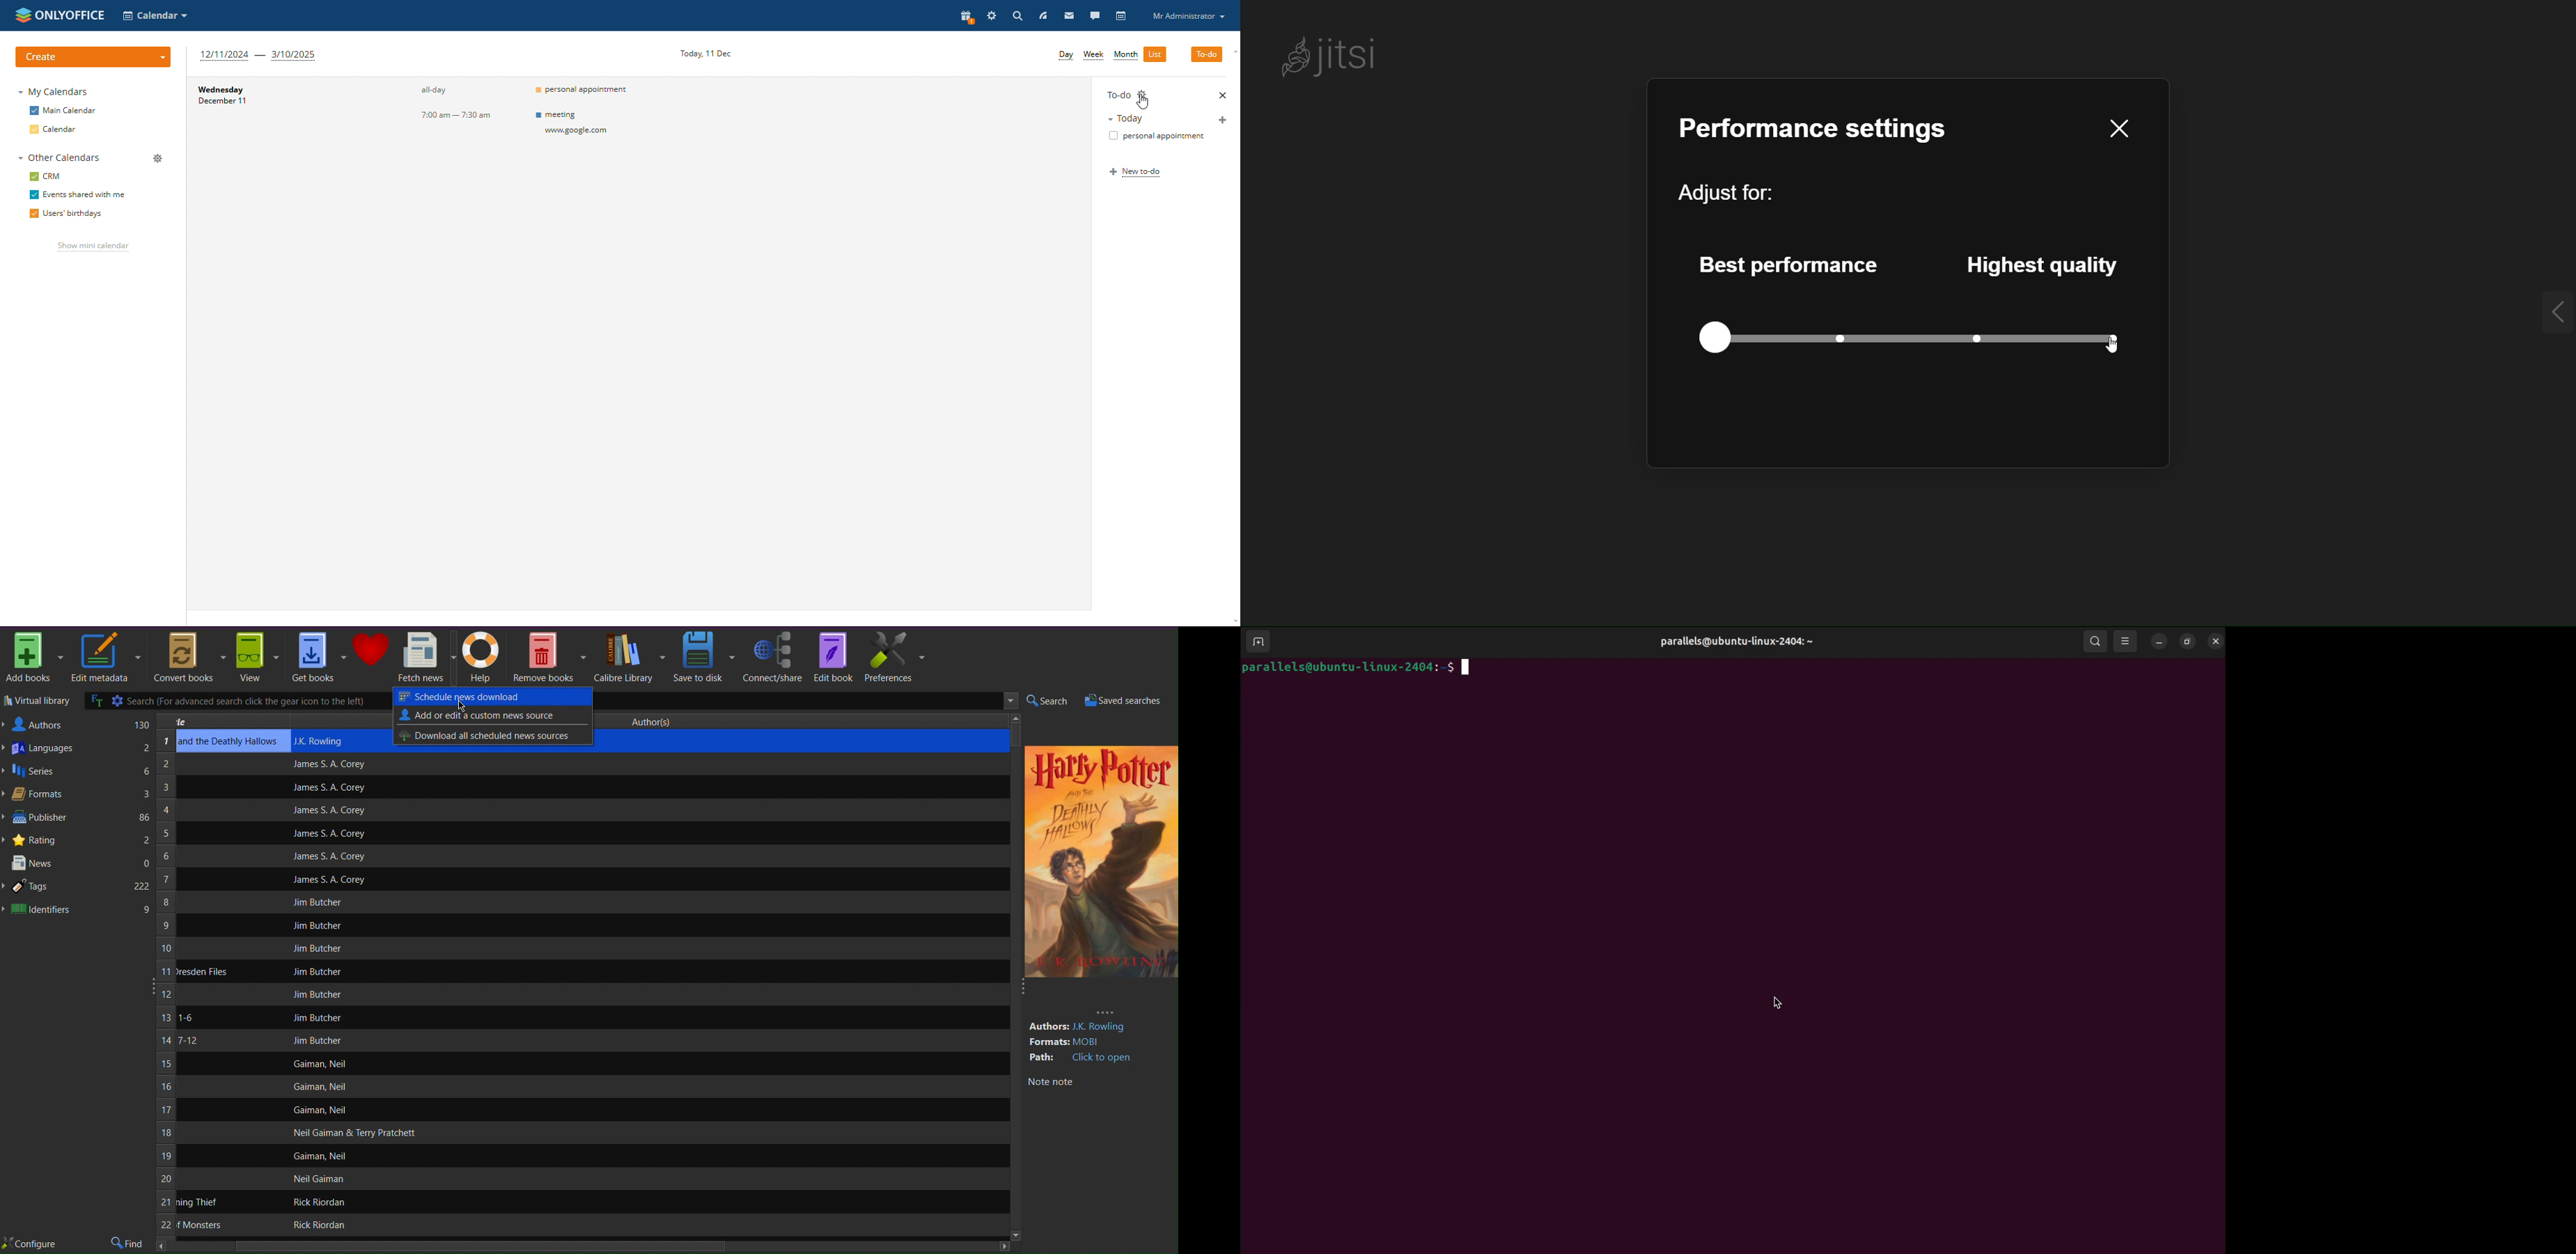  Describe the element at coordinates (165, 985) in the screenshot. I see `Entery number` at that location.